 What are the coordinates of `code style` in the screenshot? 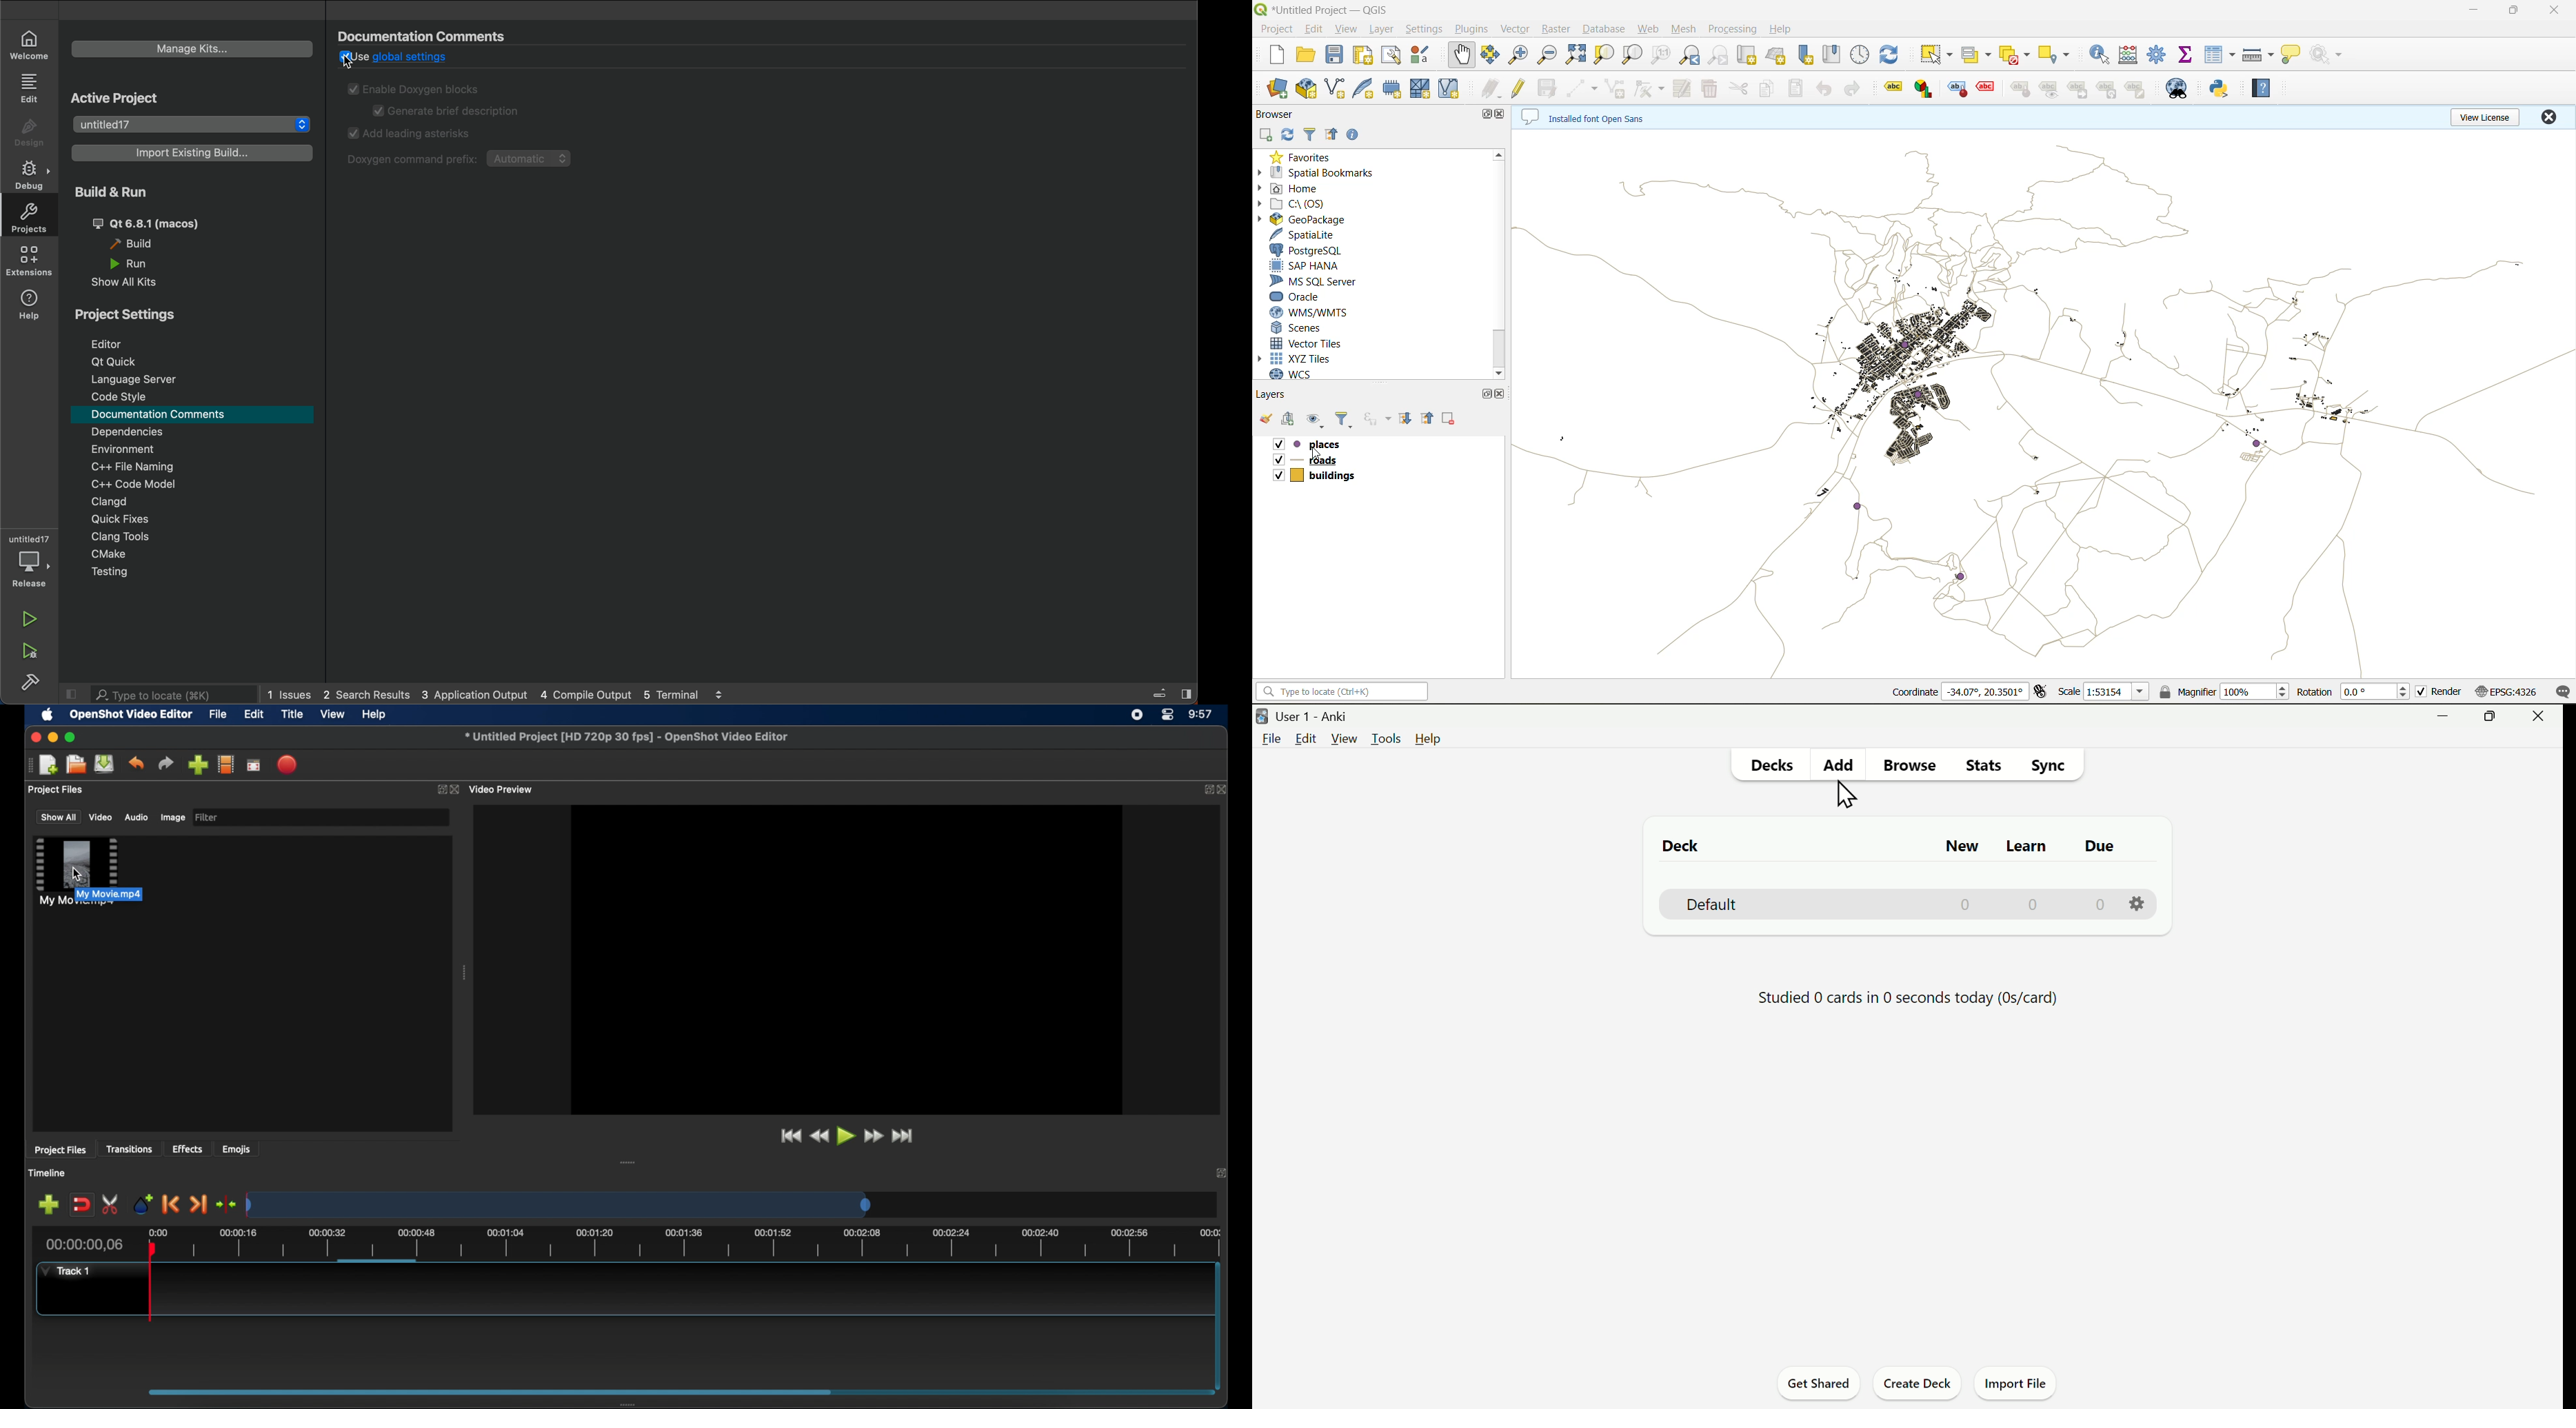 It's located at (121, 397).